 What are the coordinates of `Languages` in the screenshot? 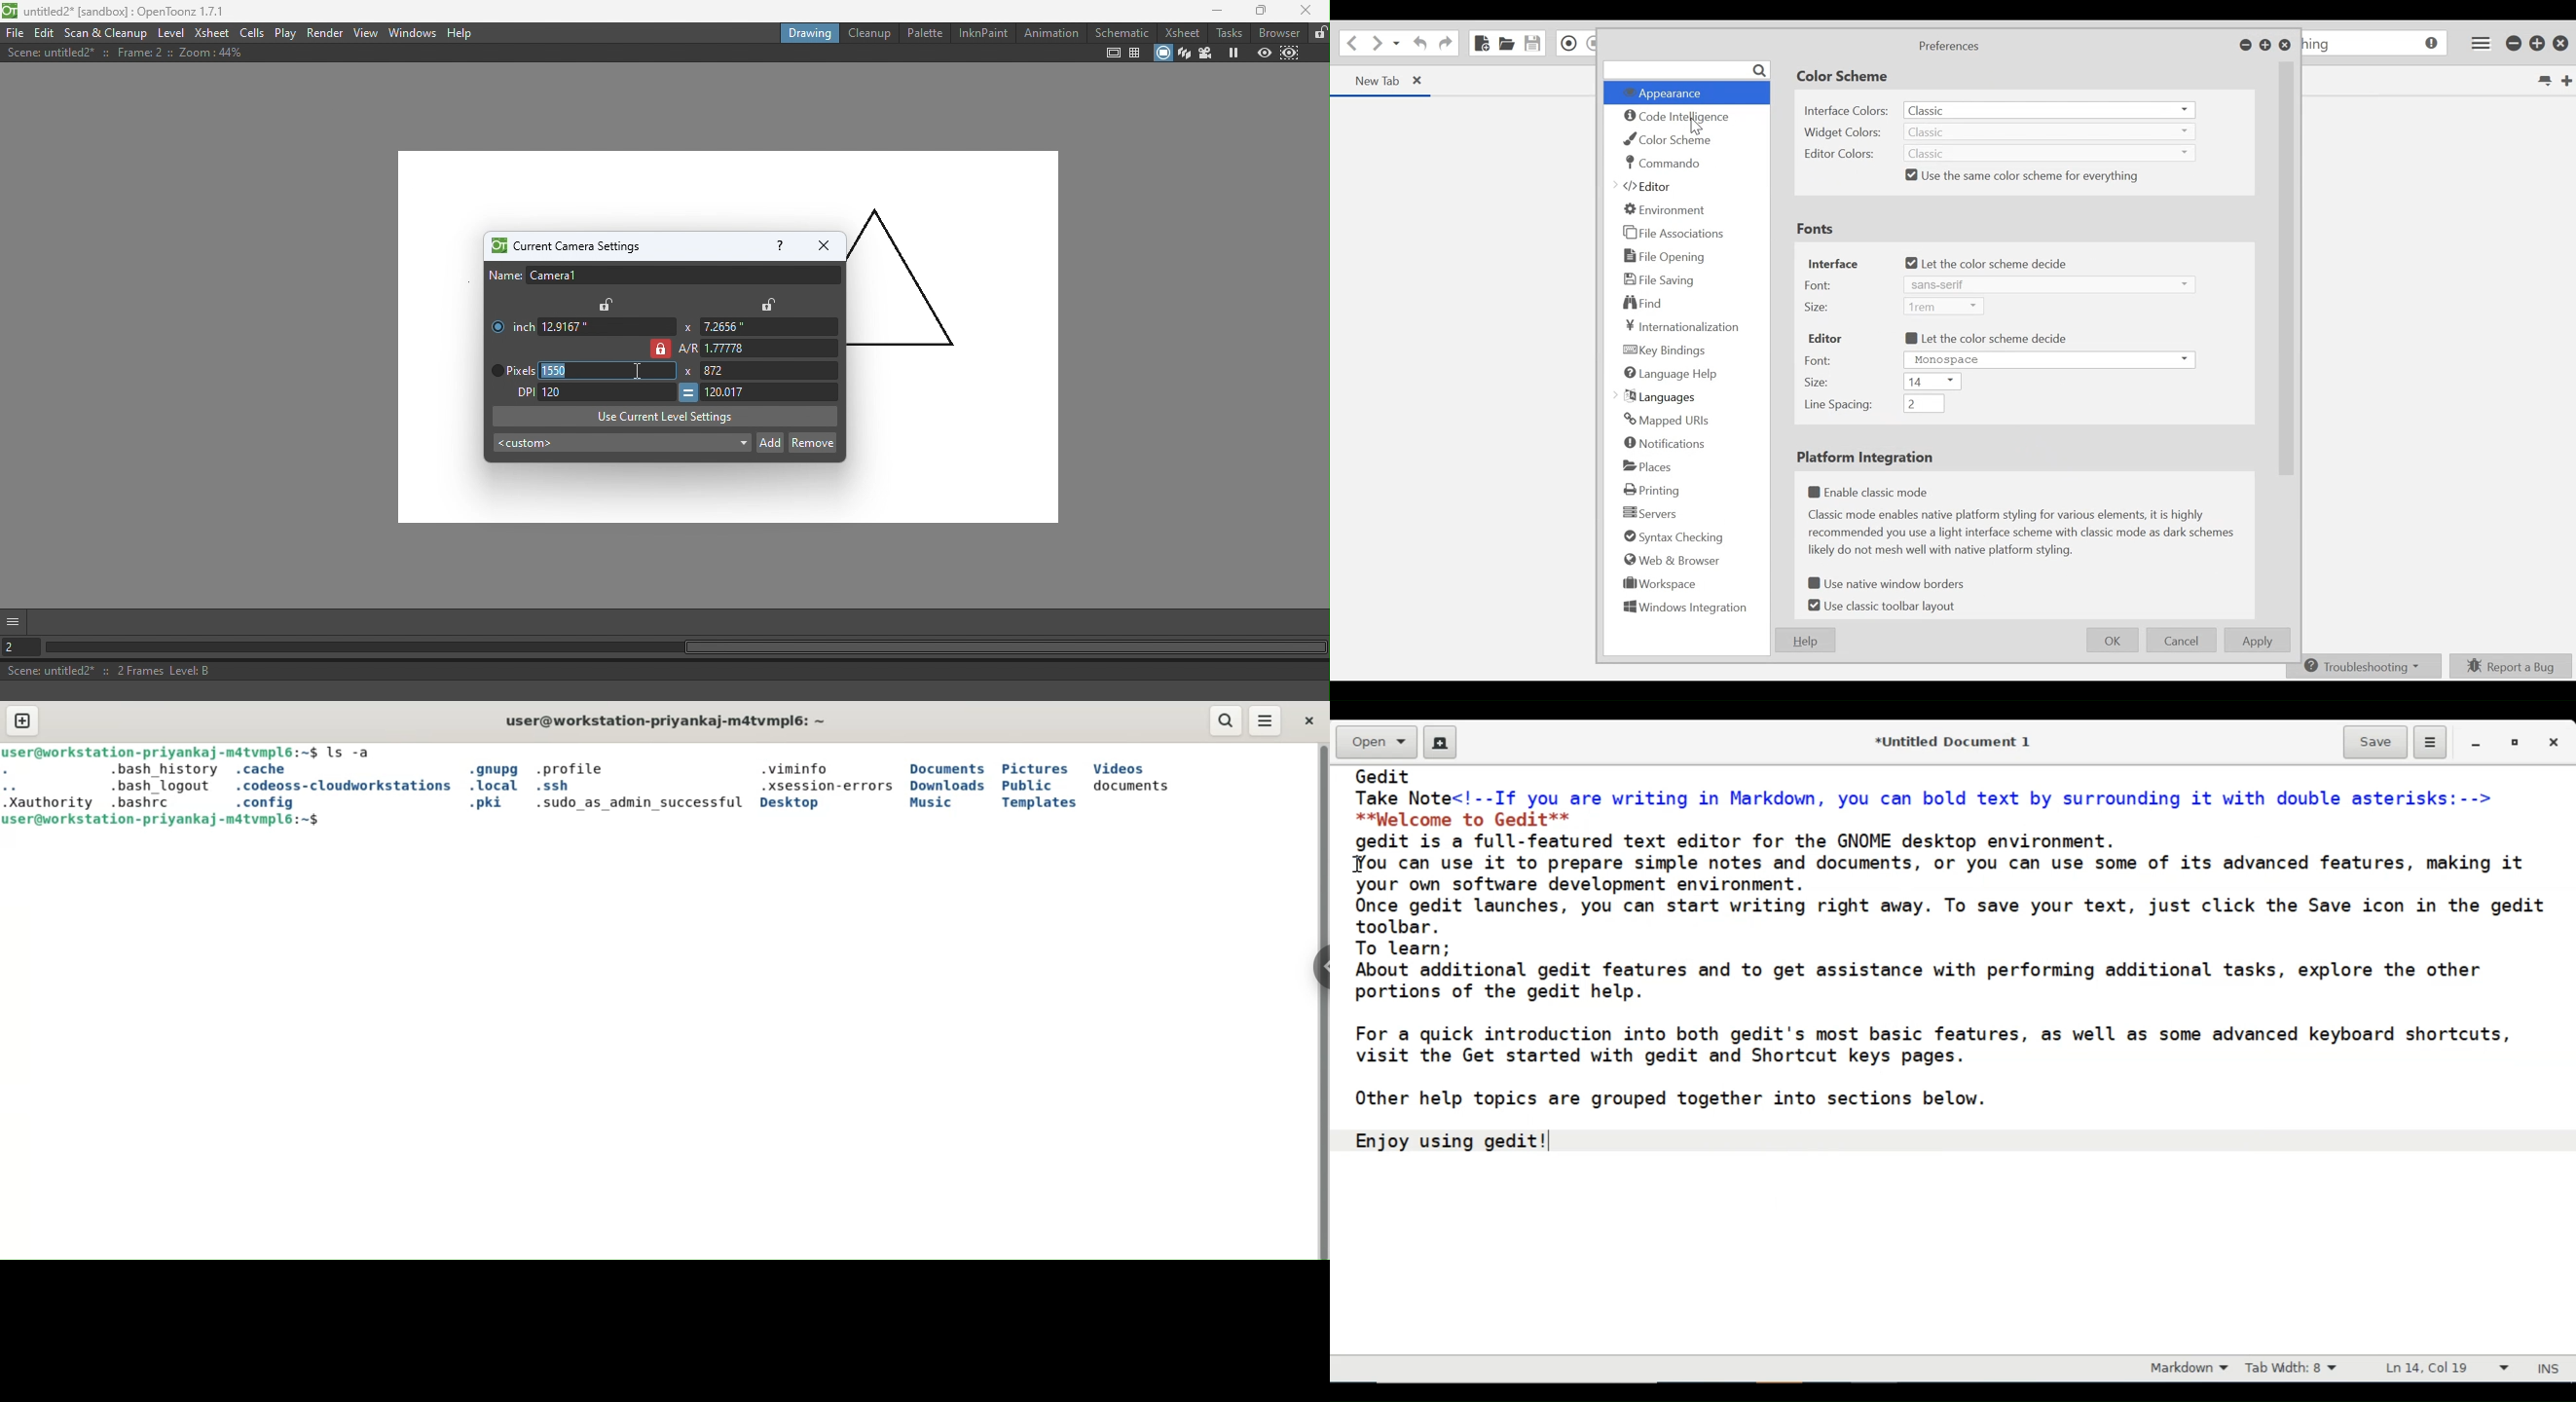 It's located at (1659, 397).